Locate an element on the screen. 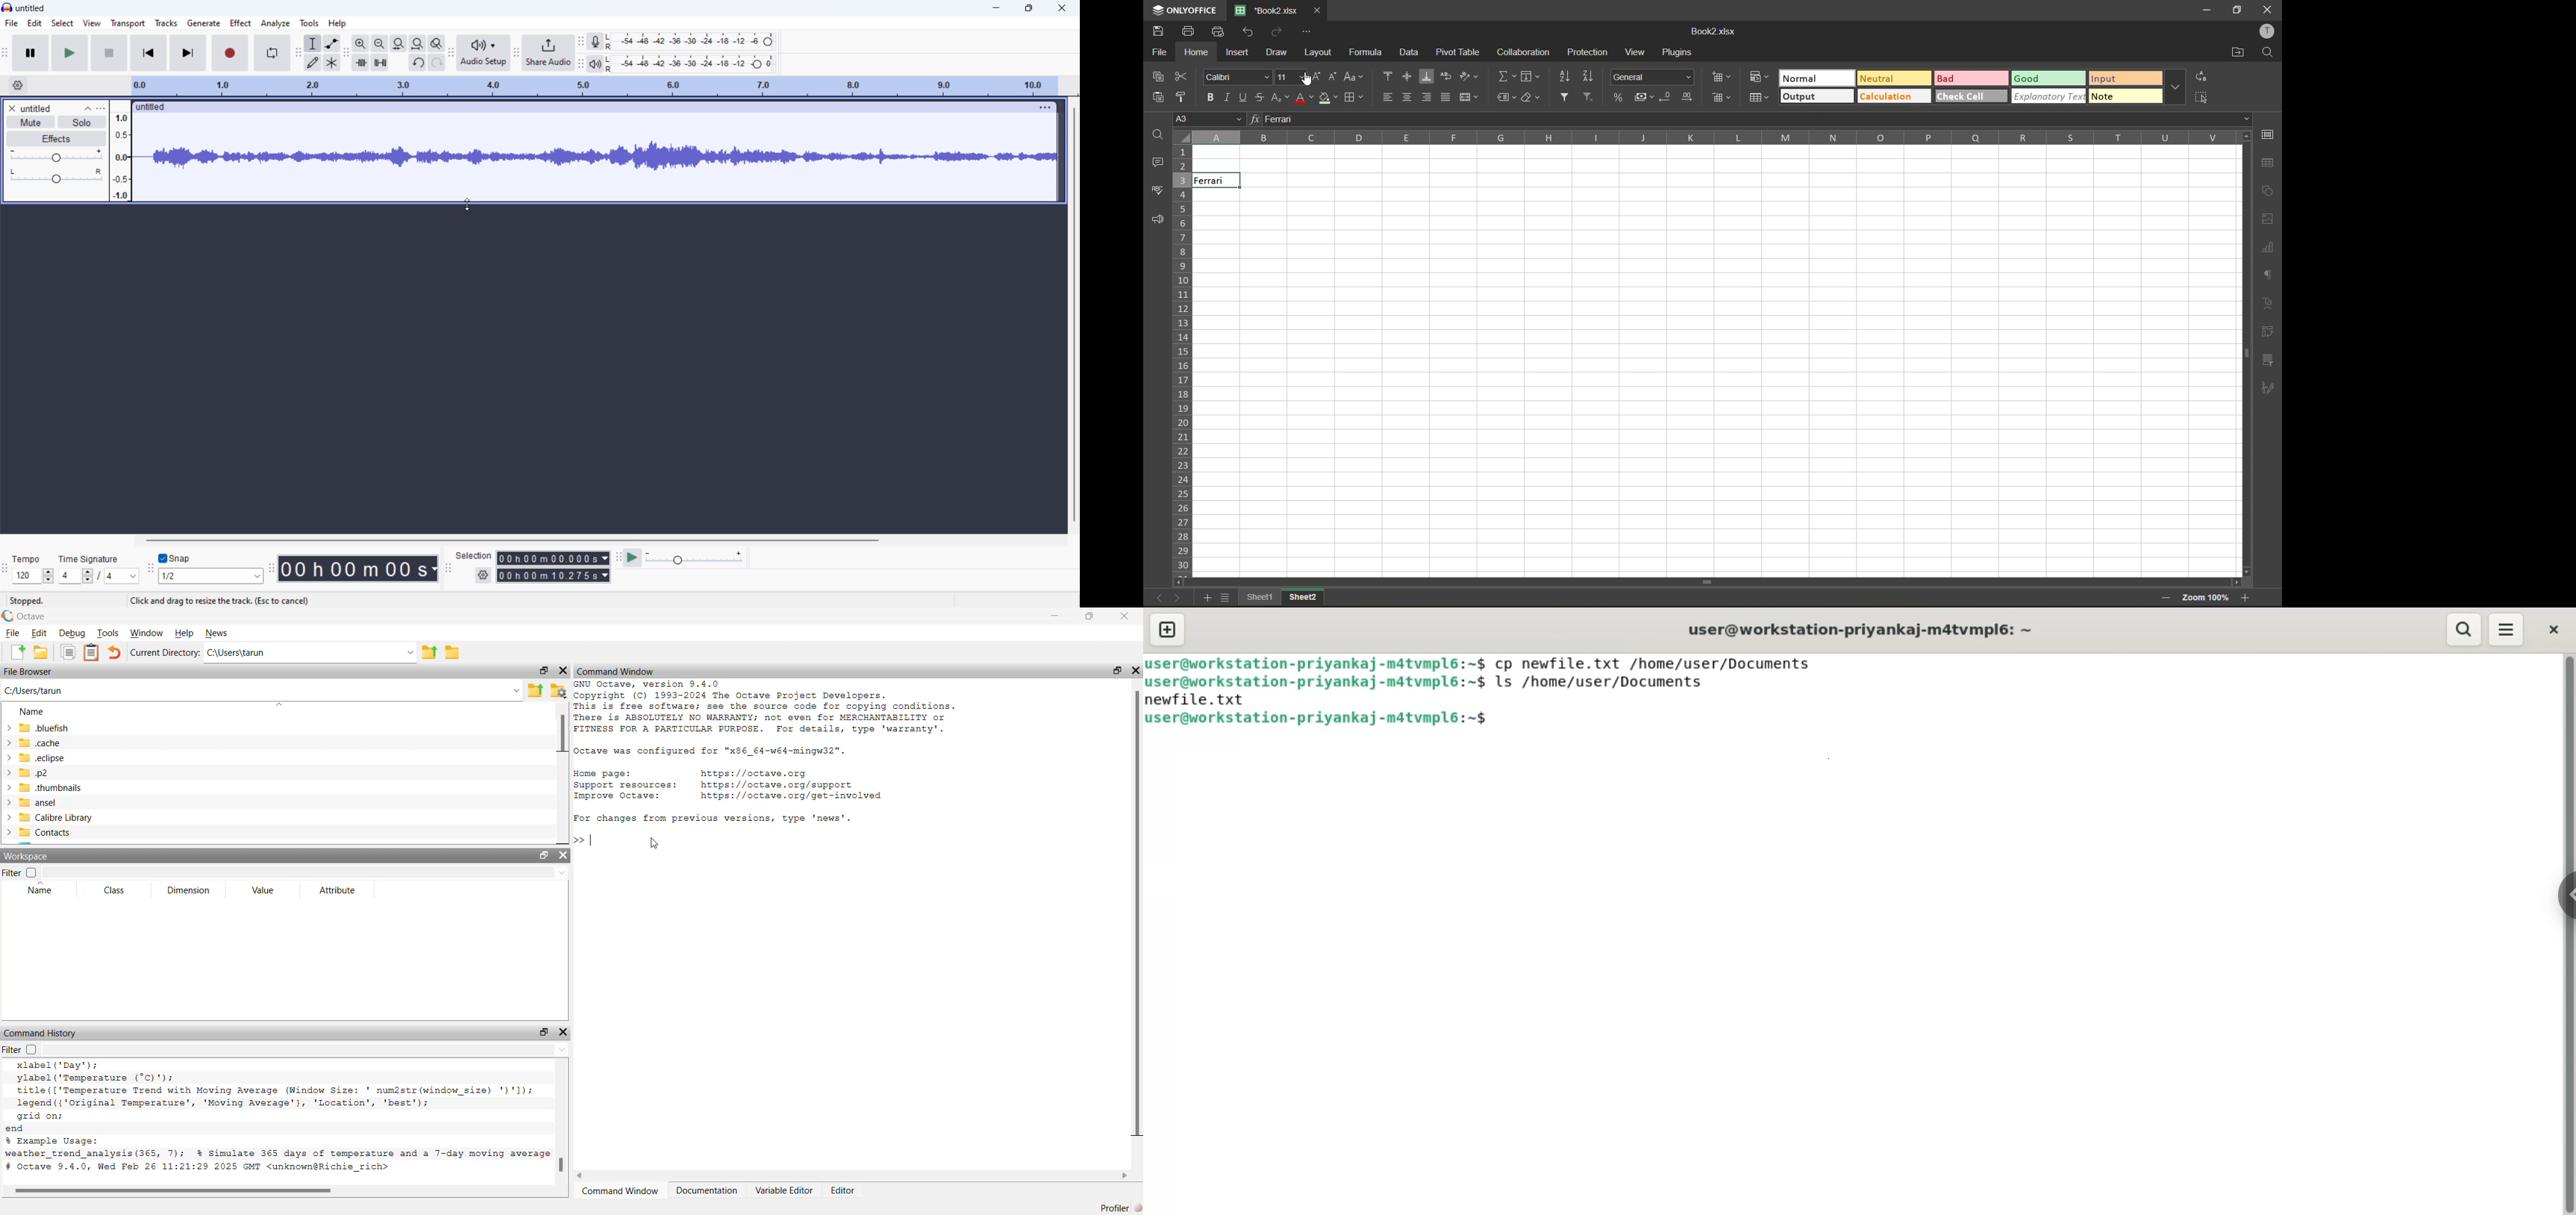 The height and width of the screenshot is (1232, 2576). font size is located at coordinates (1286, 77).